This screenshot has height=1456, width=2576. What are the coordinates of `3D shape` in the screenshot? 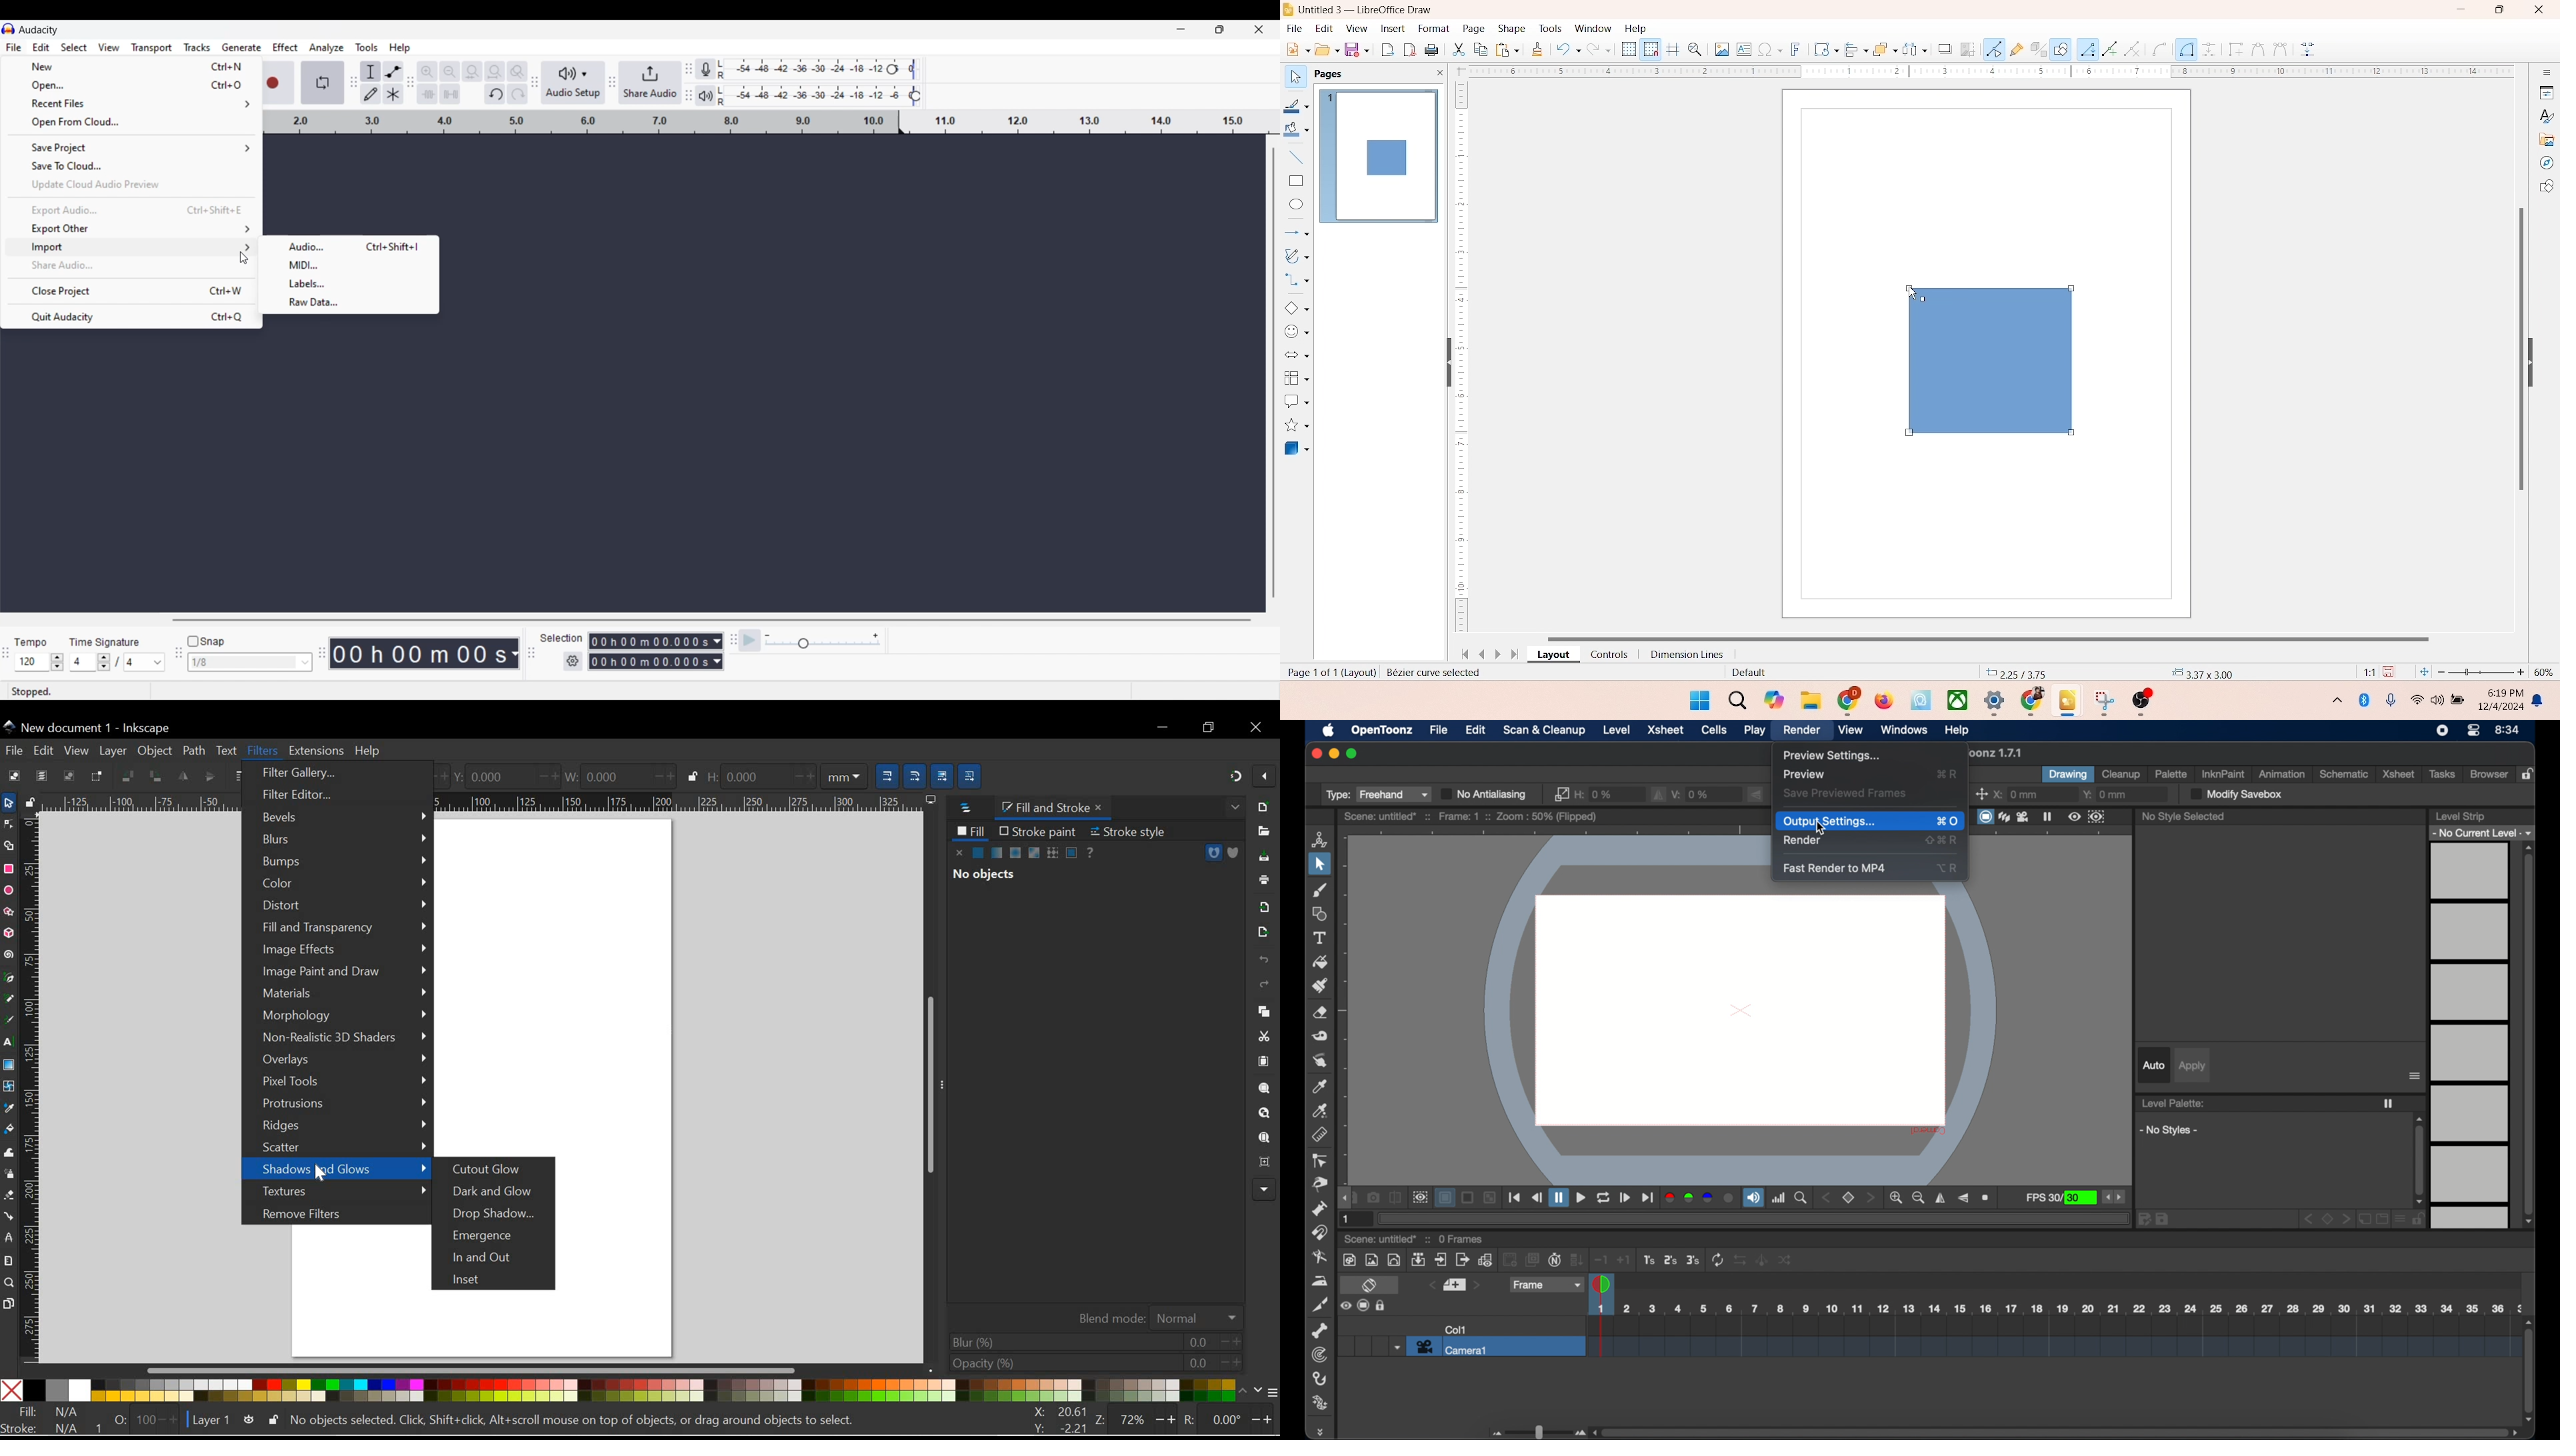 It's located at (1297, 448).